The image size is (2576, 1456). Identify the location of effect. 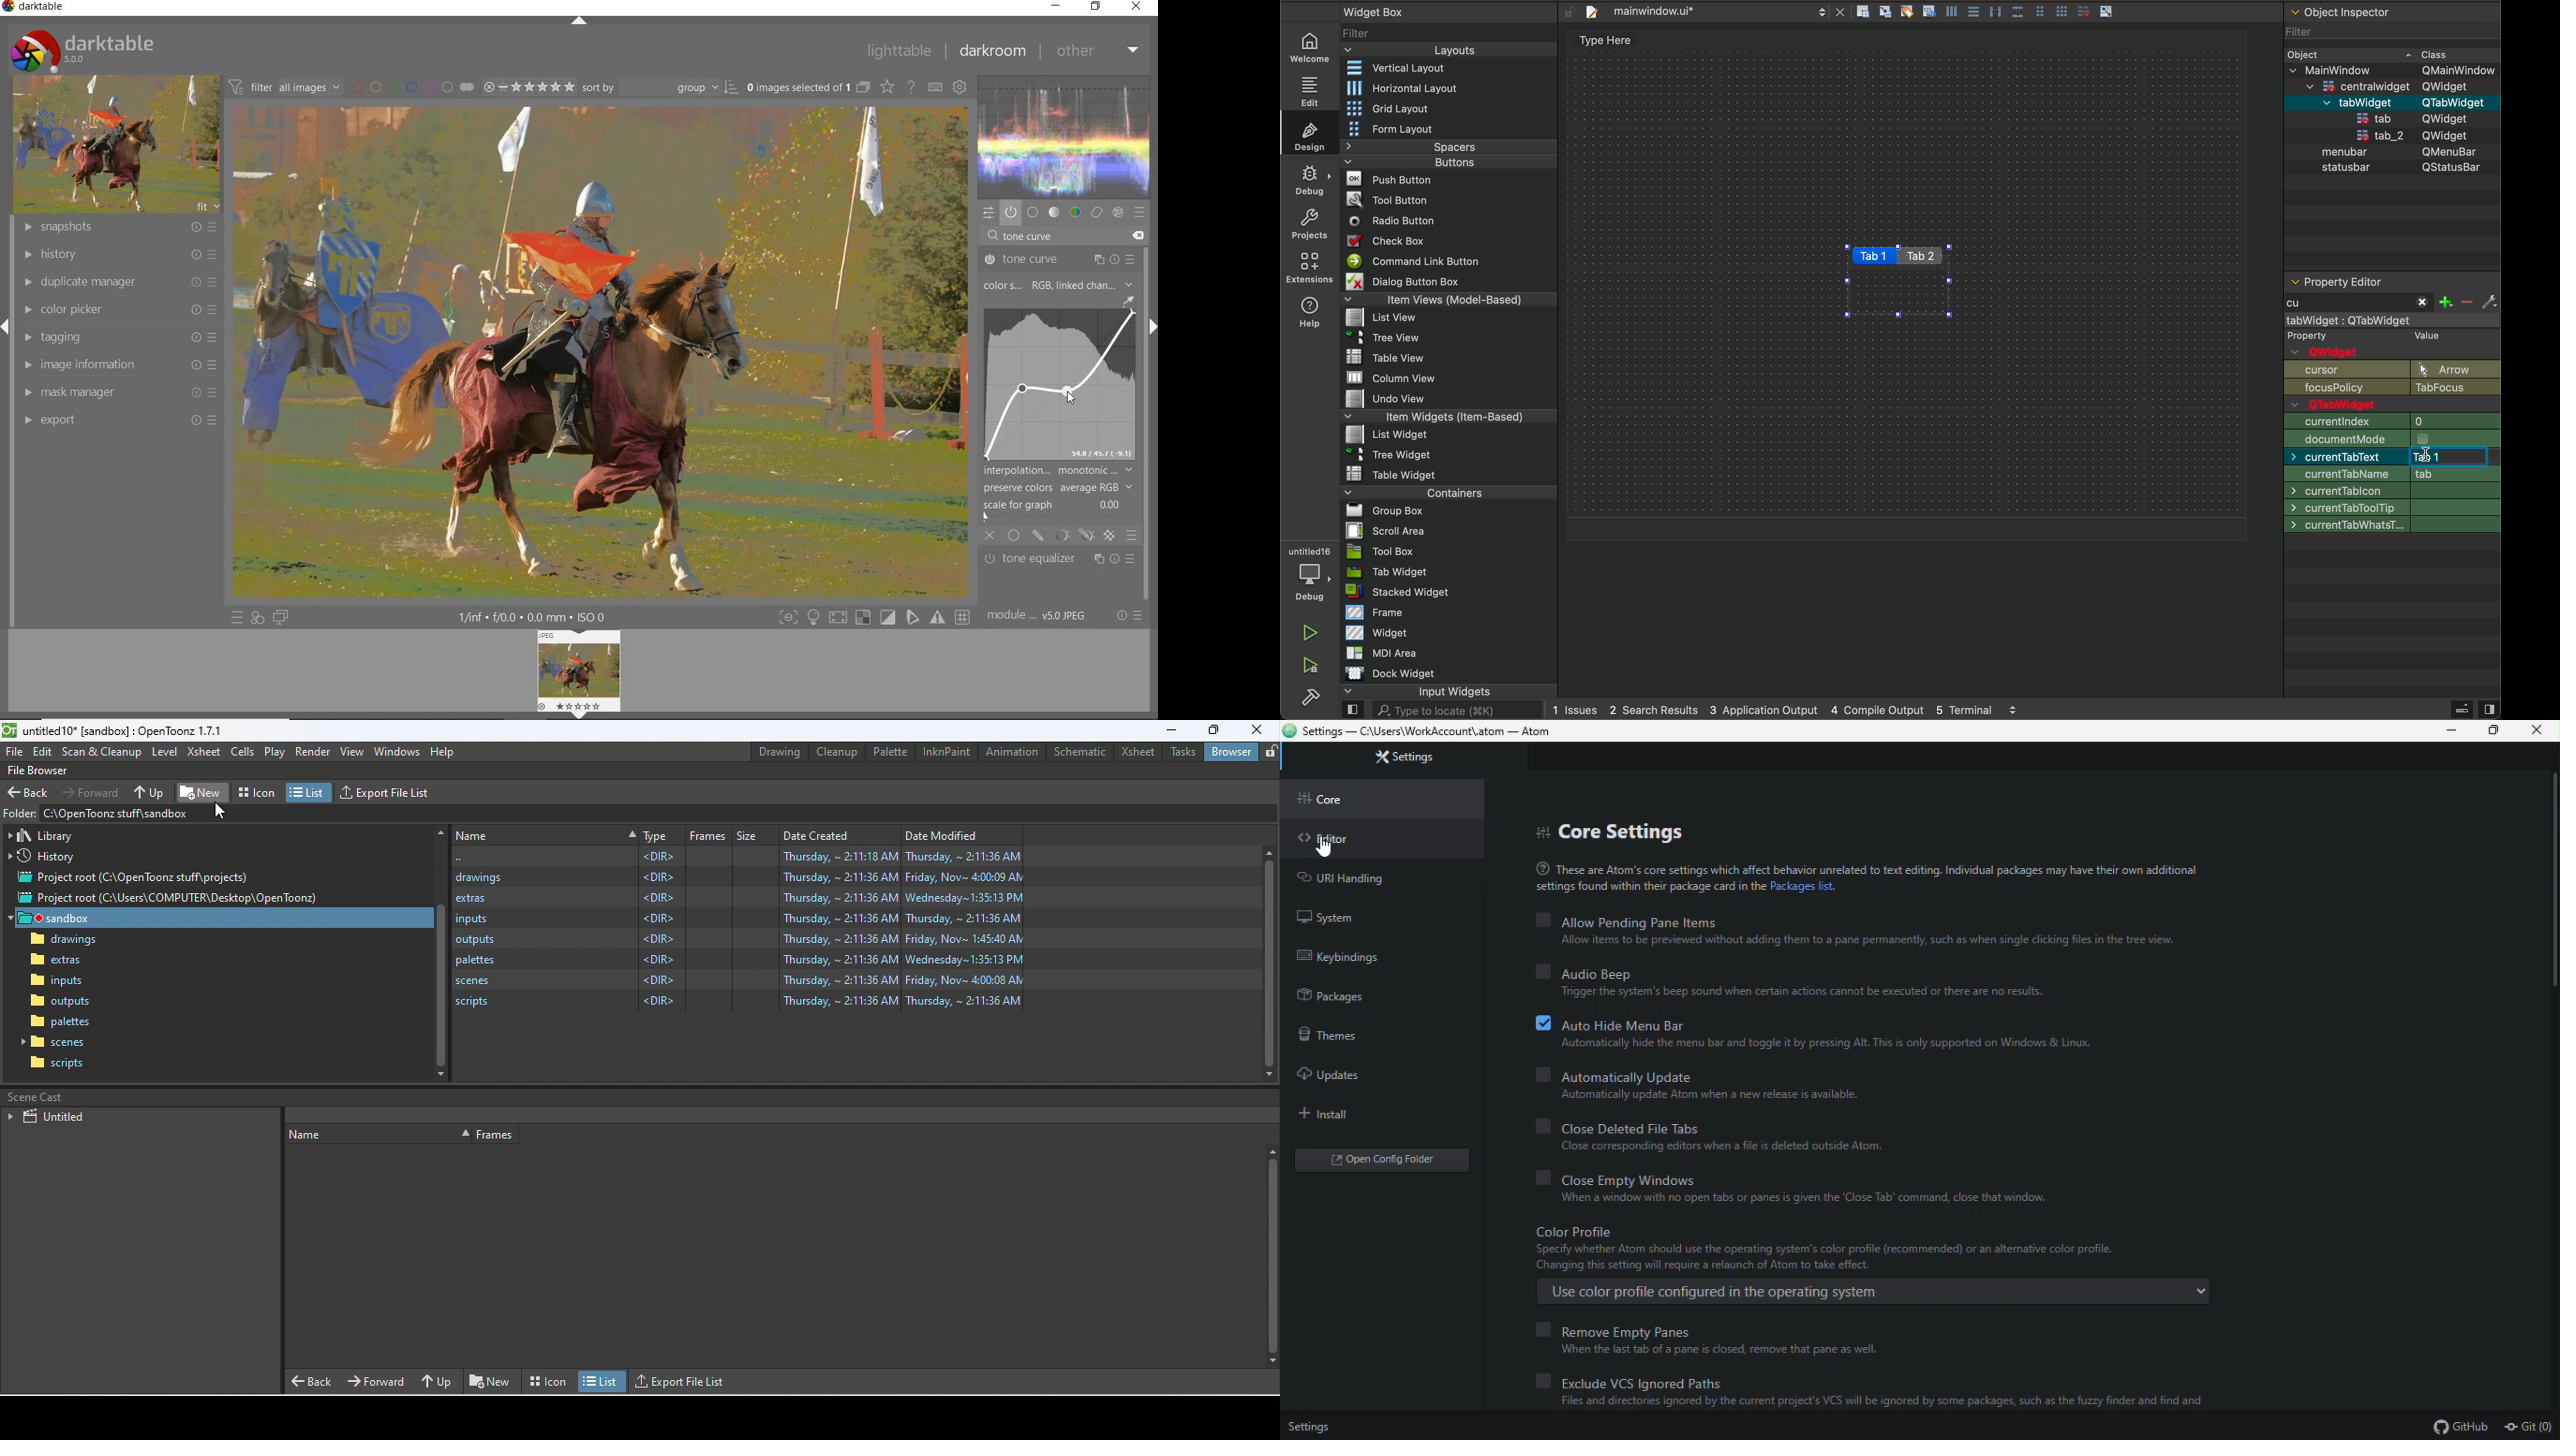
(1117, 212).